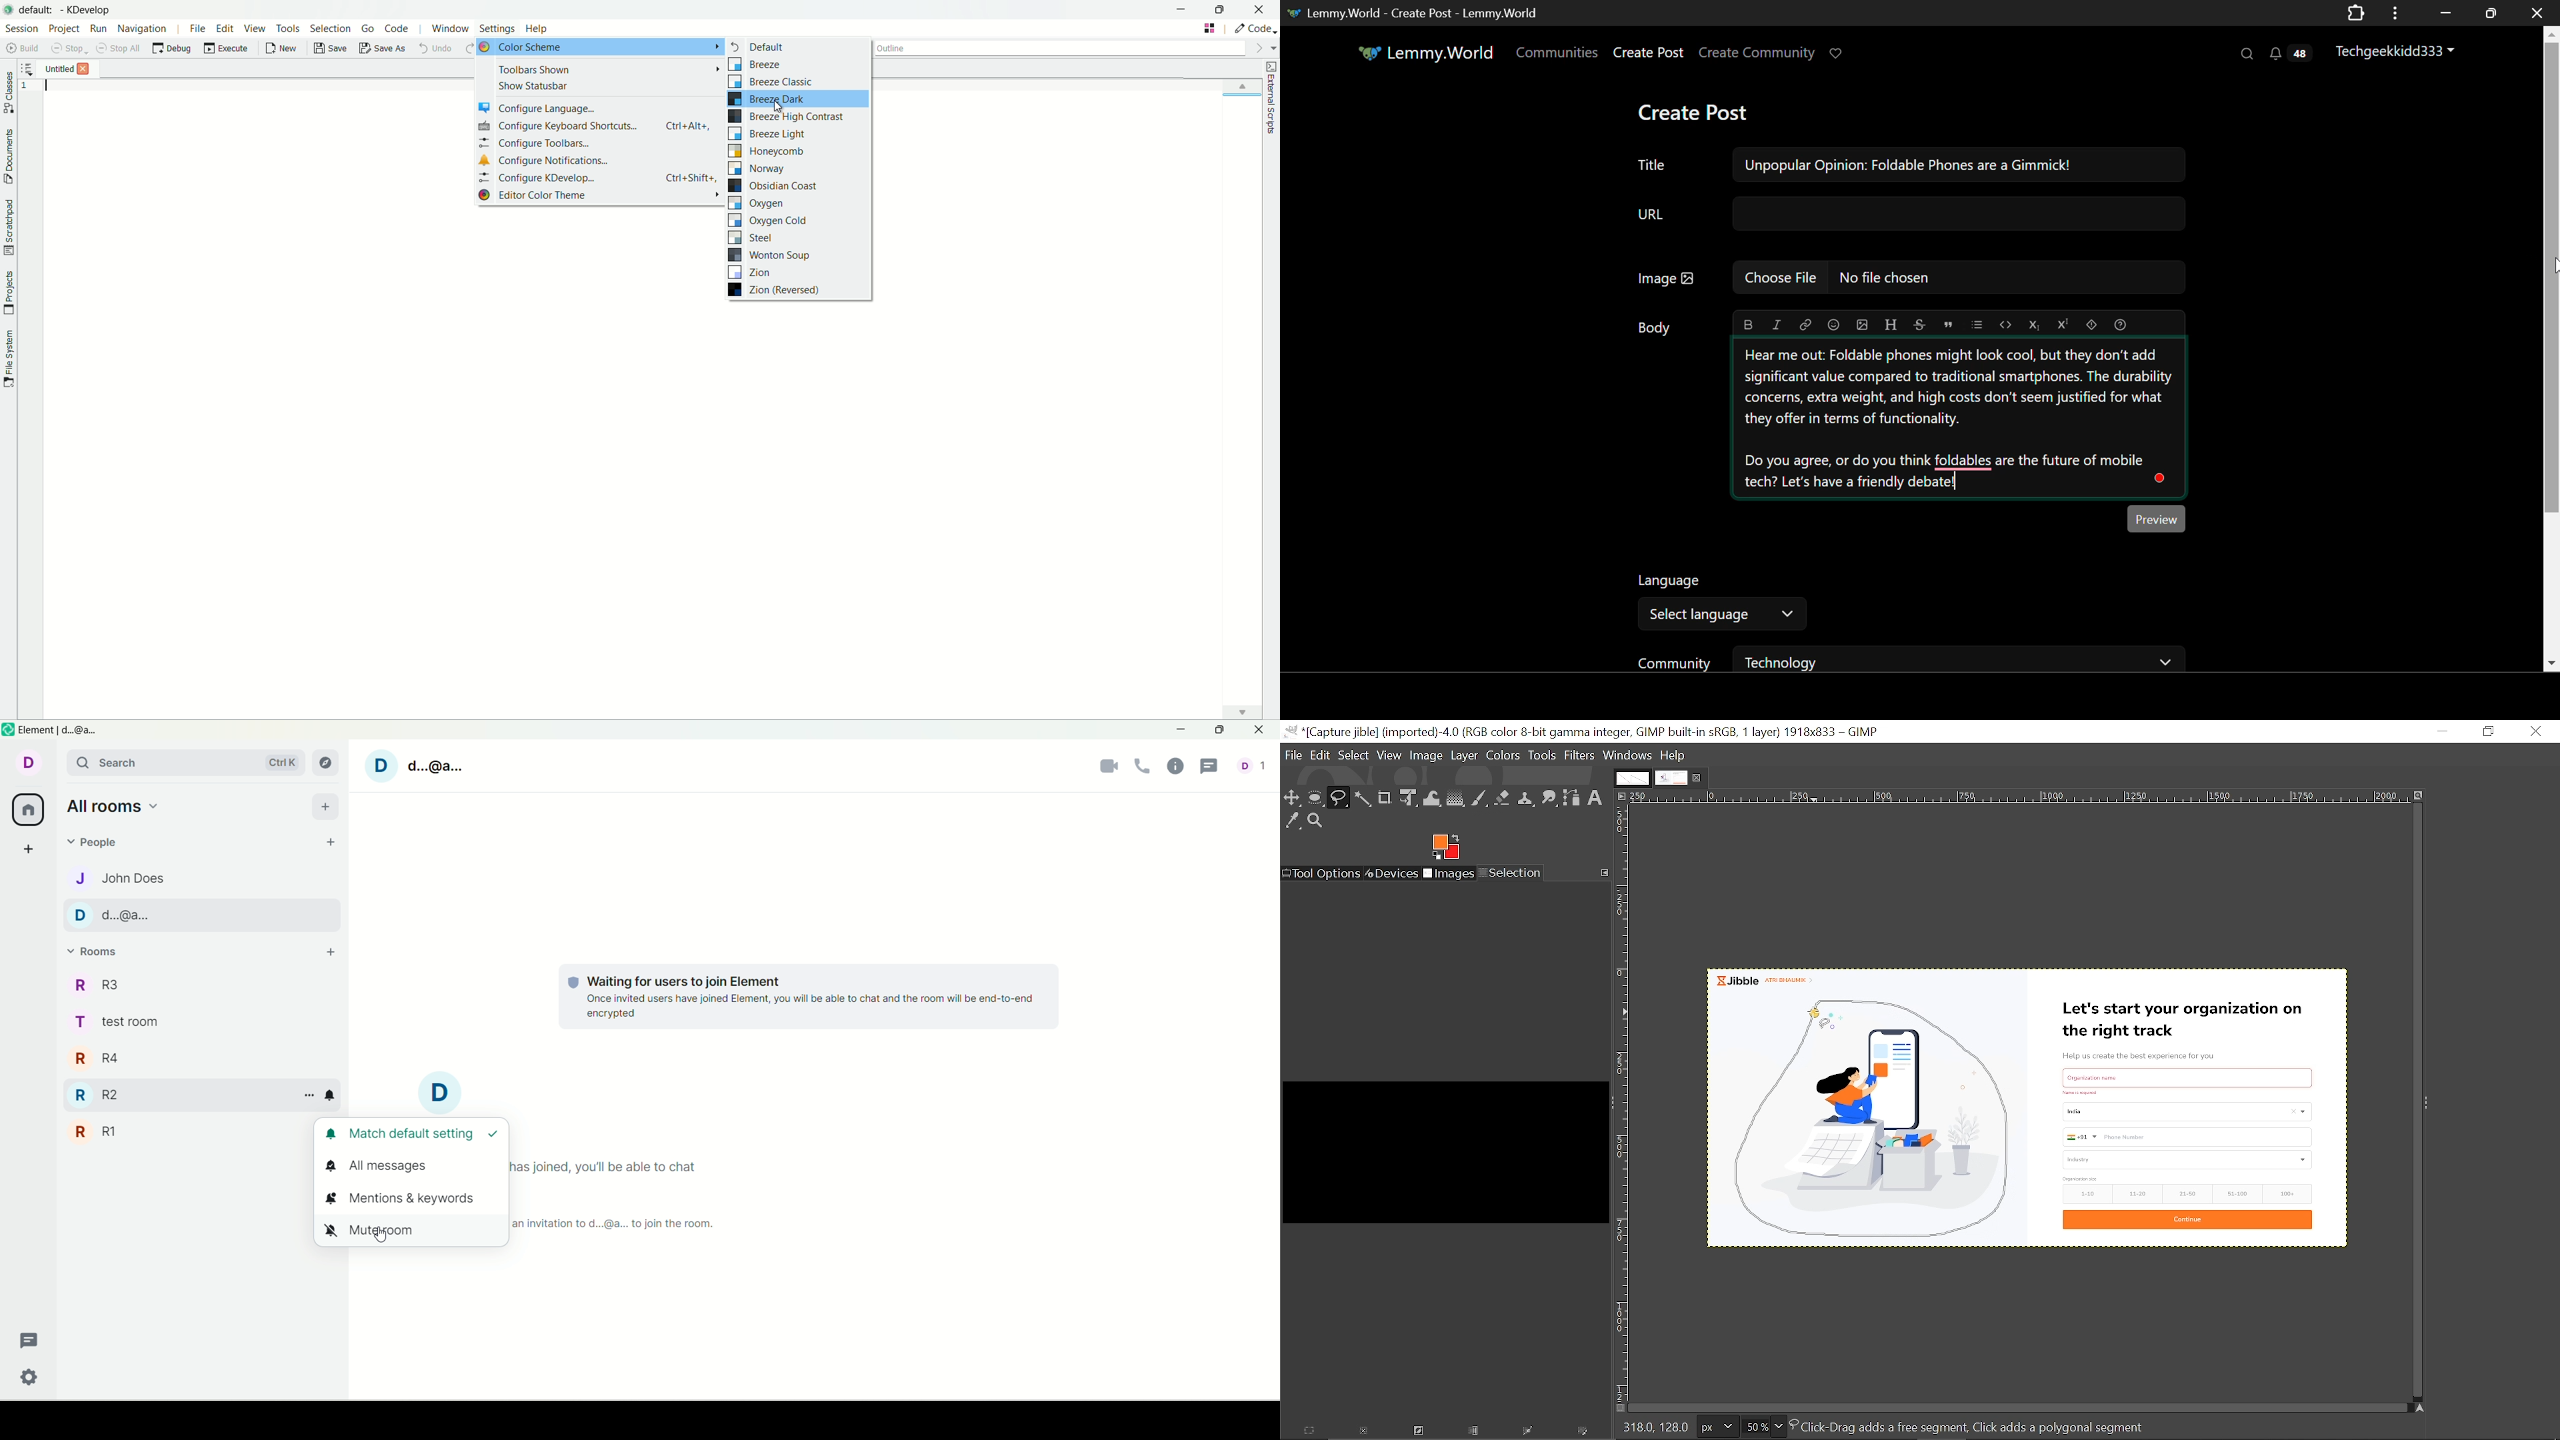  Describe the element at coordinates (1322, 753) in the screenshot. I see `Edit` at that location.